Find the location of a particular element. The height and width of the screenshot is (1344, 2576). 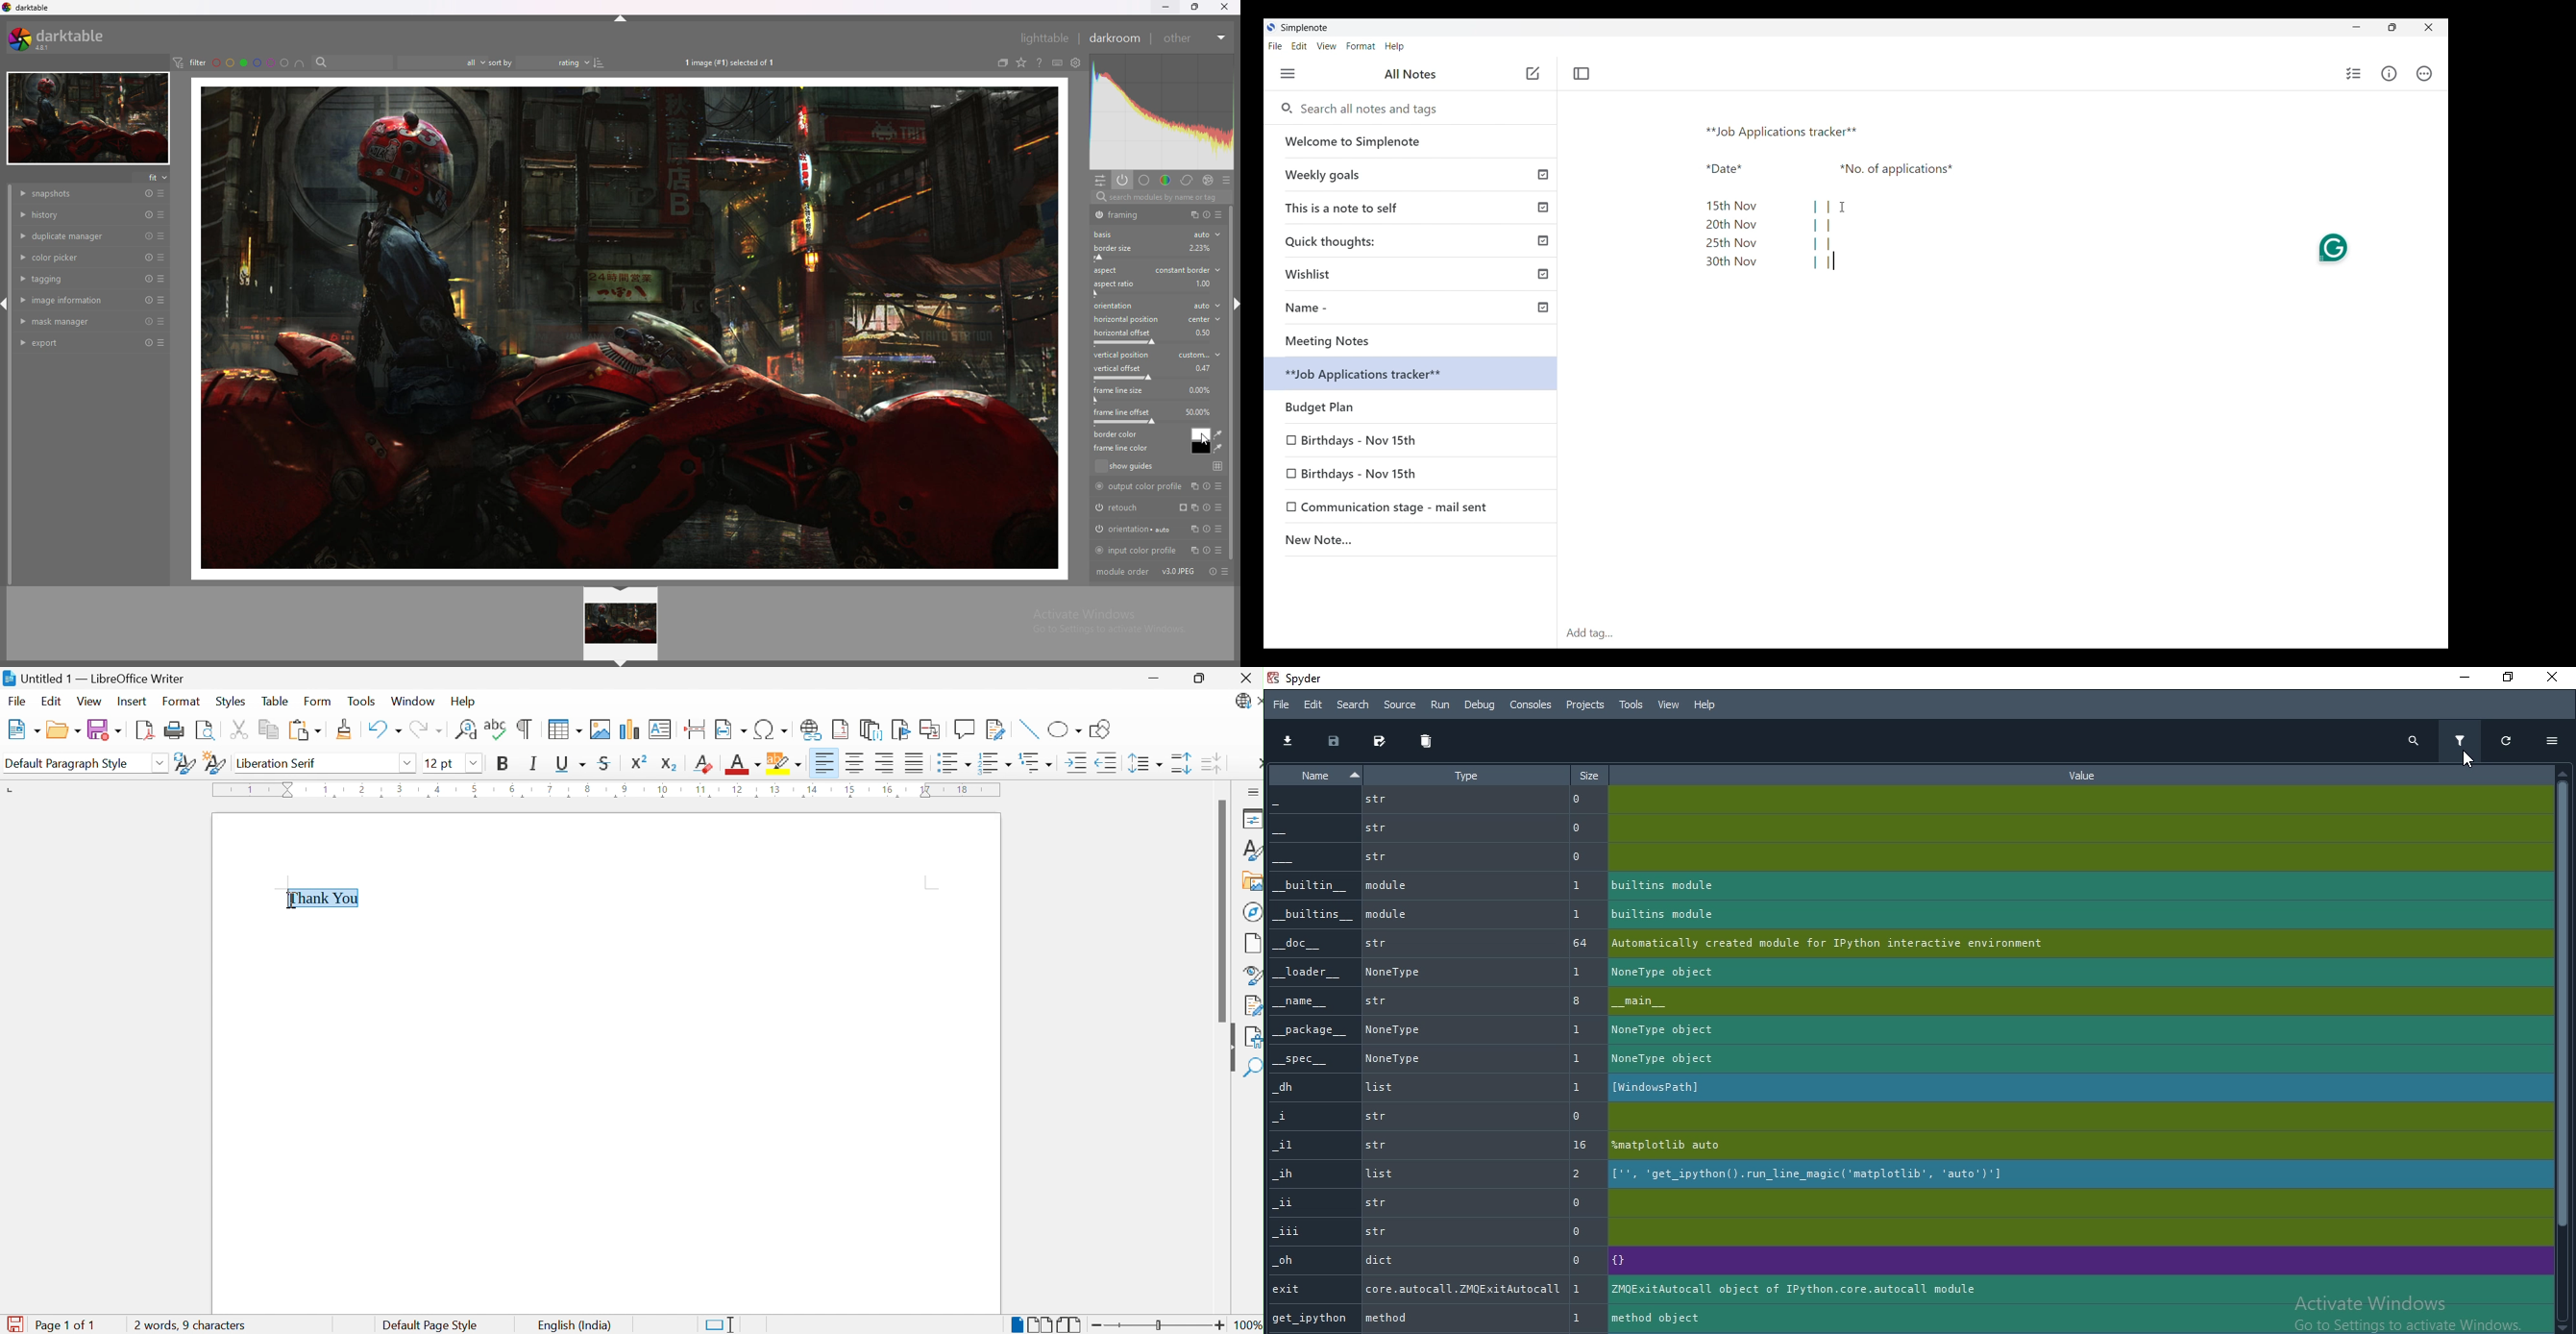

Minimize is located at coordinates (1155, 678).